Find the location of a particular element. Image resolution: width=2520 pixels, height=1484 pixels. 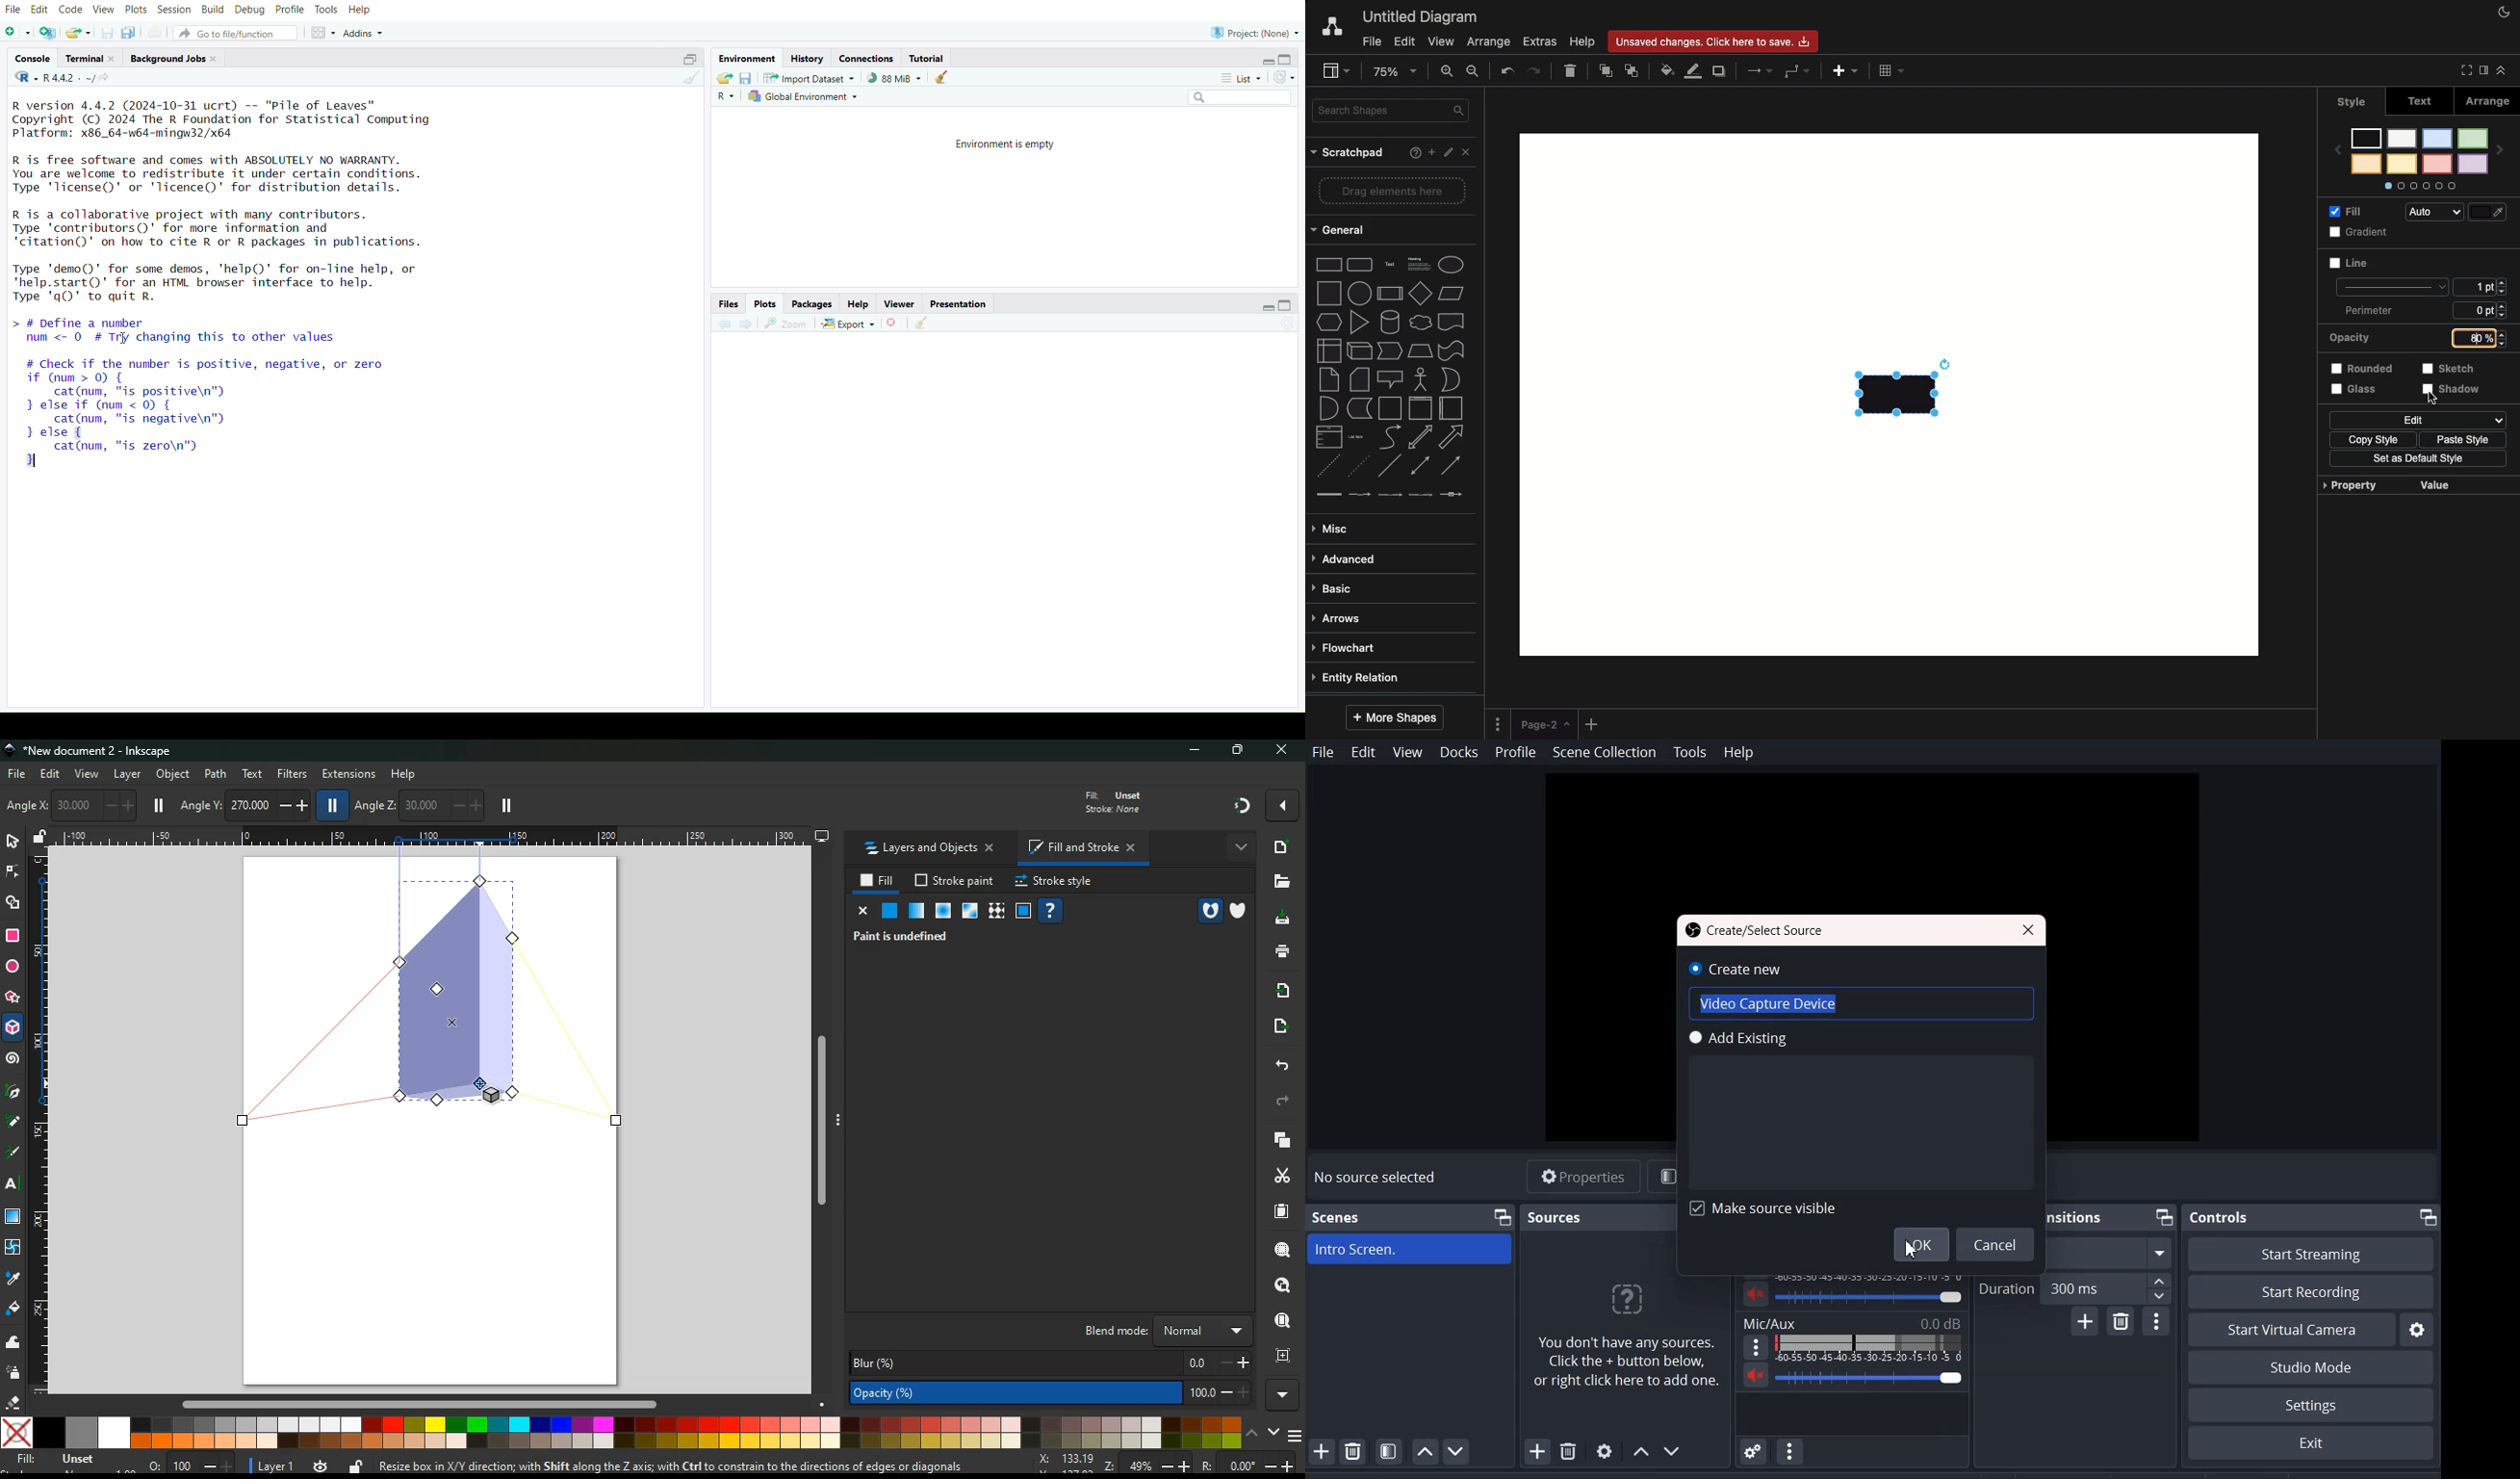

shield is located at coordinates (1241, 912).